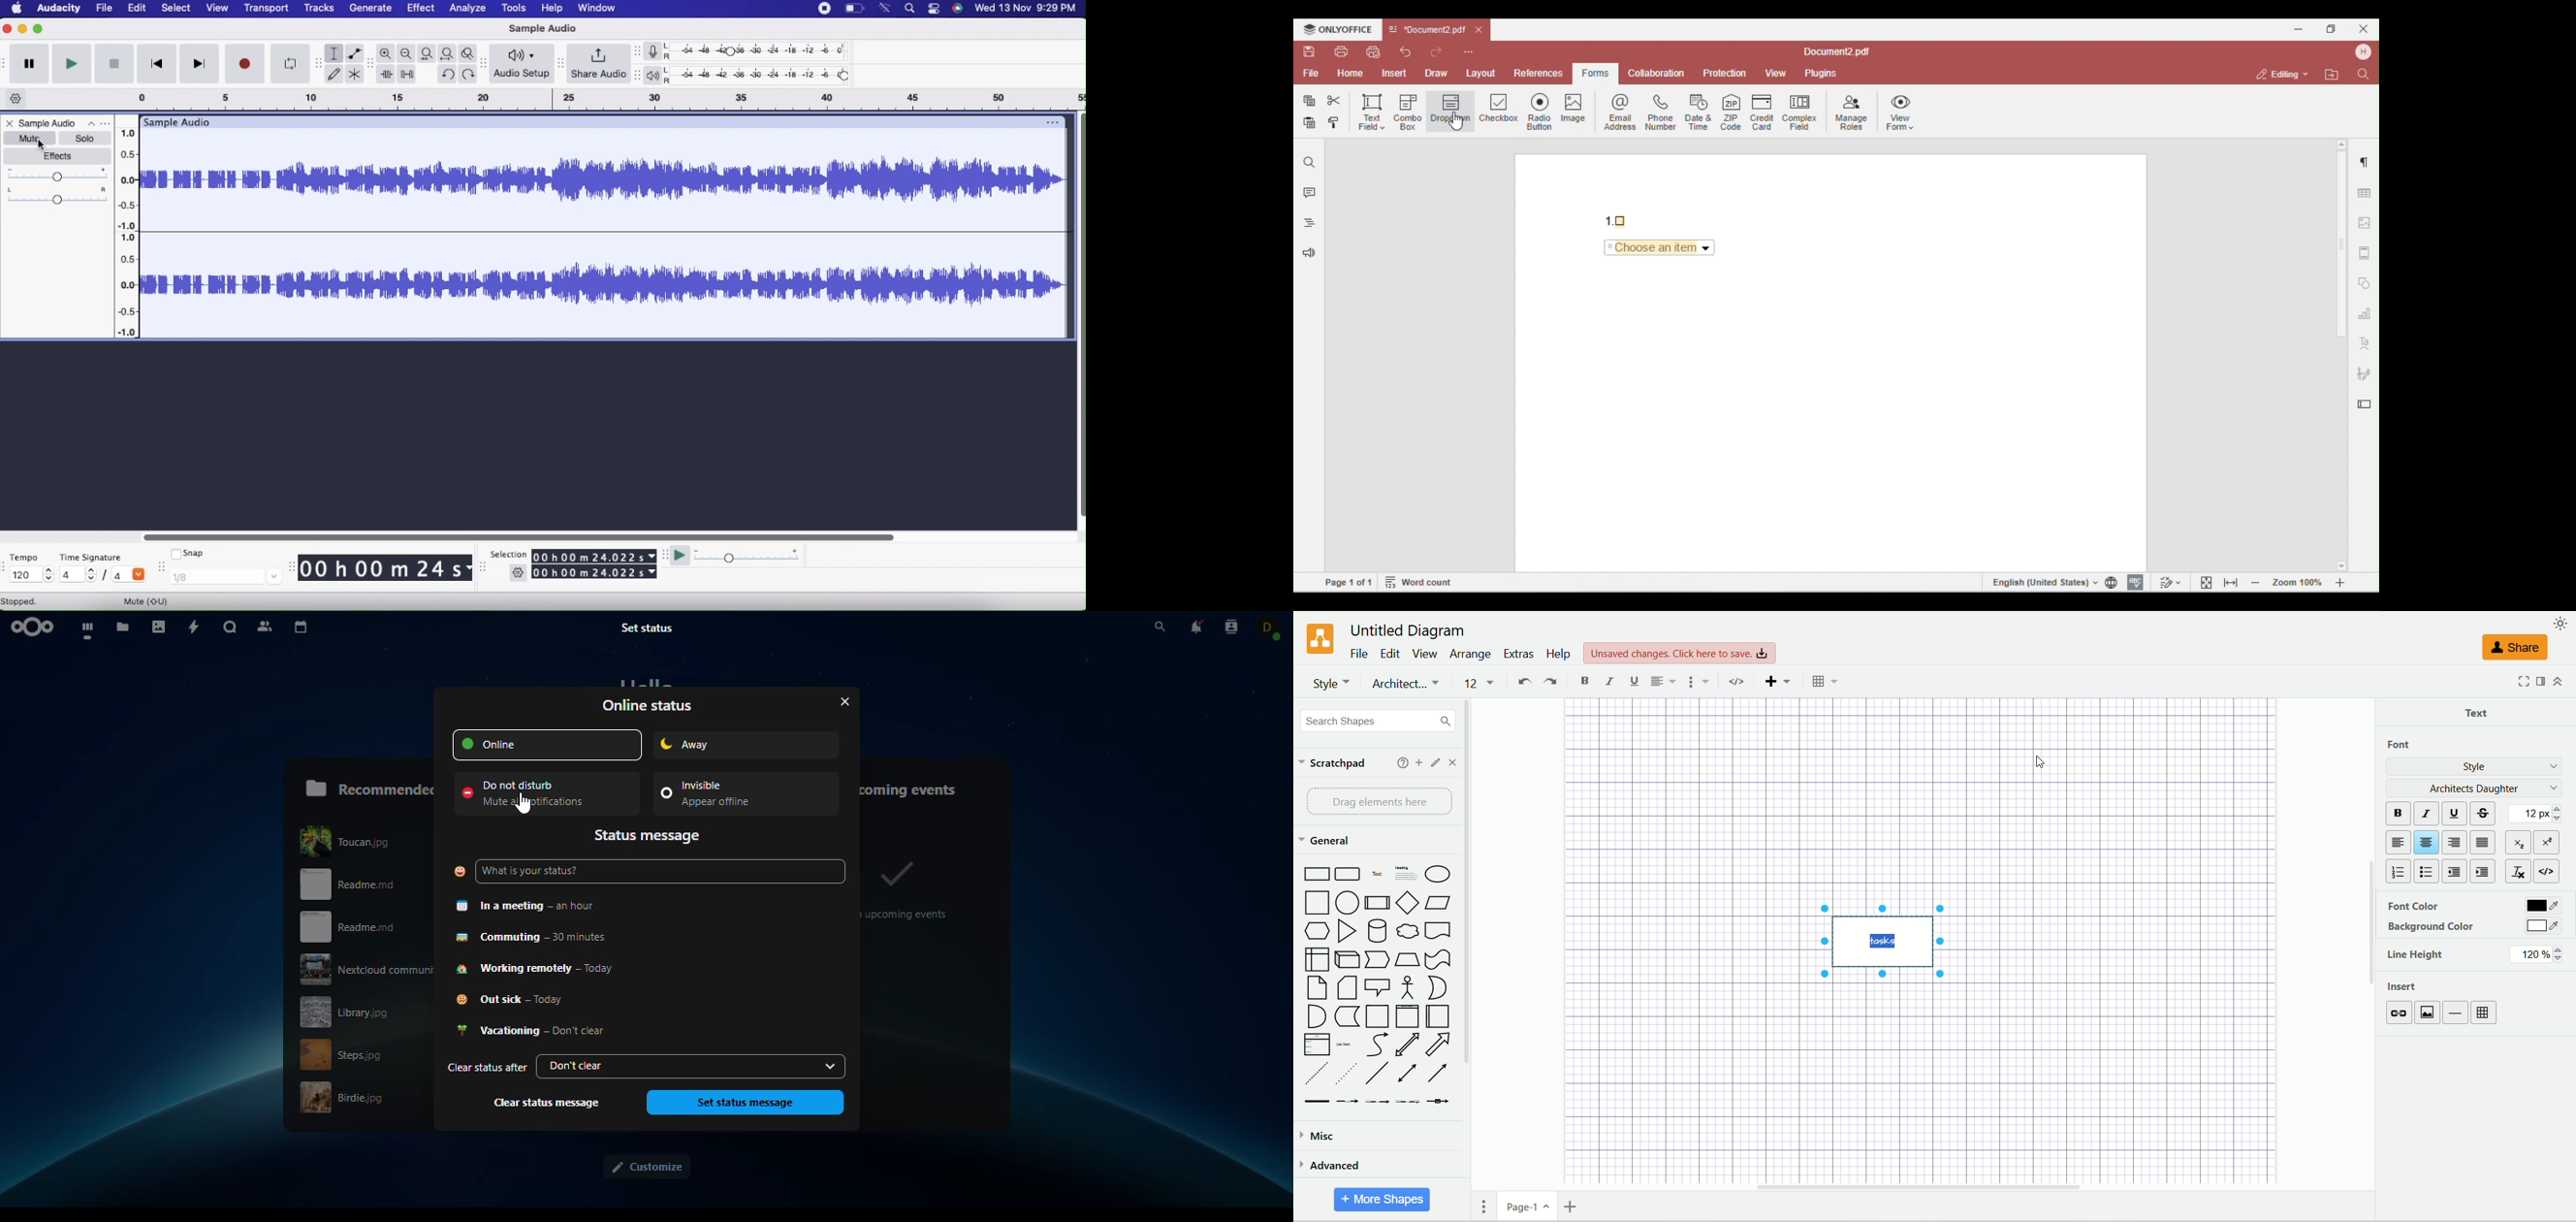  What do you see at coordinates (28, 65) in the screenshot?
I see `Pause` at bounding box center [28, 65].